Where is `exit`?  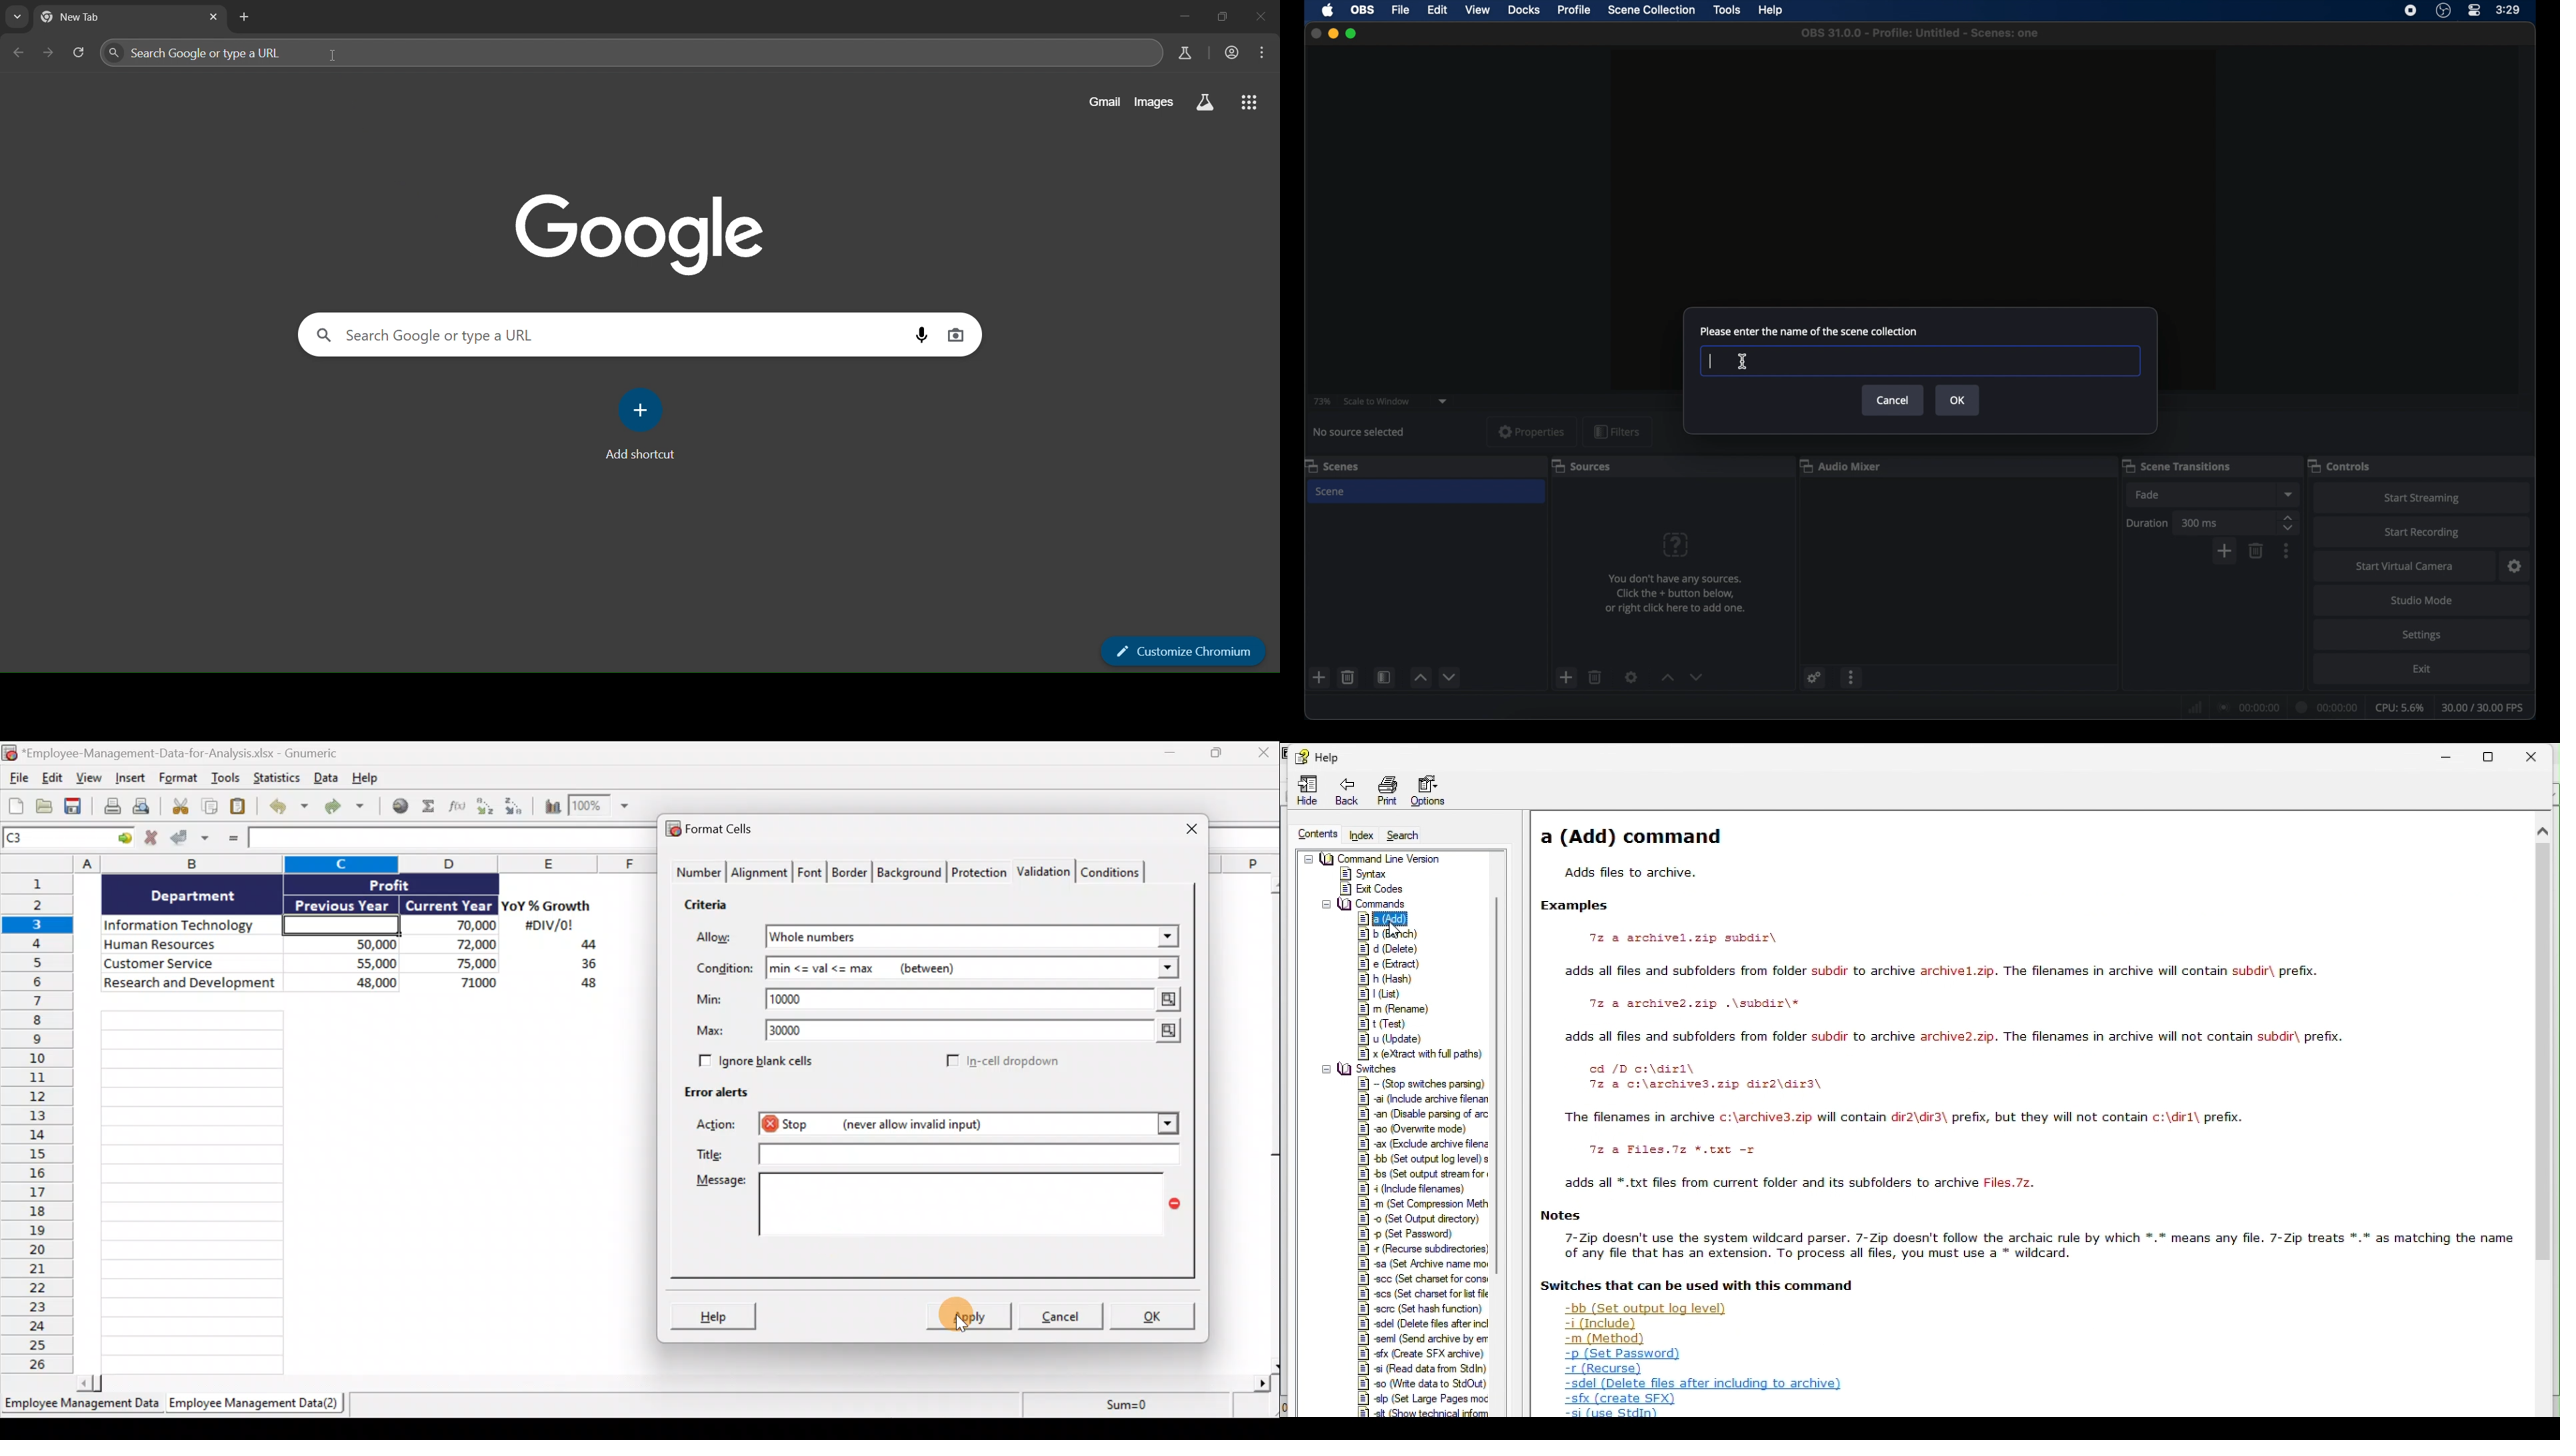
exit is located at coordinates (2423, 669).